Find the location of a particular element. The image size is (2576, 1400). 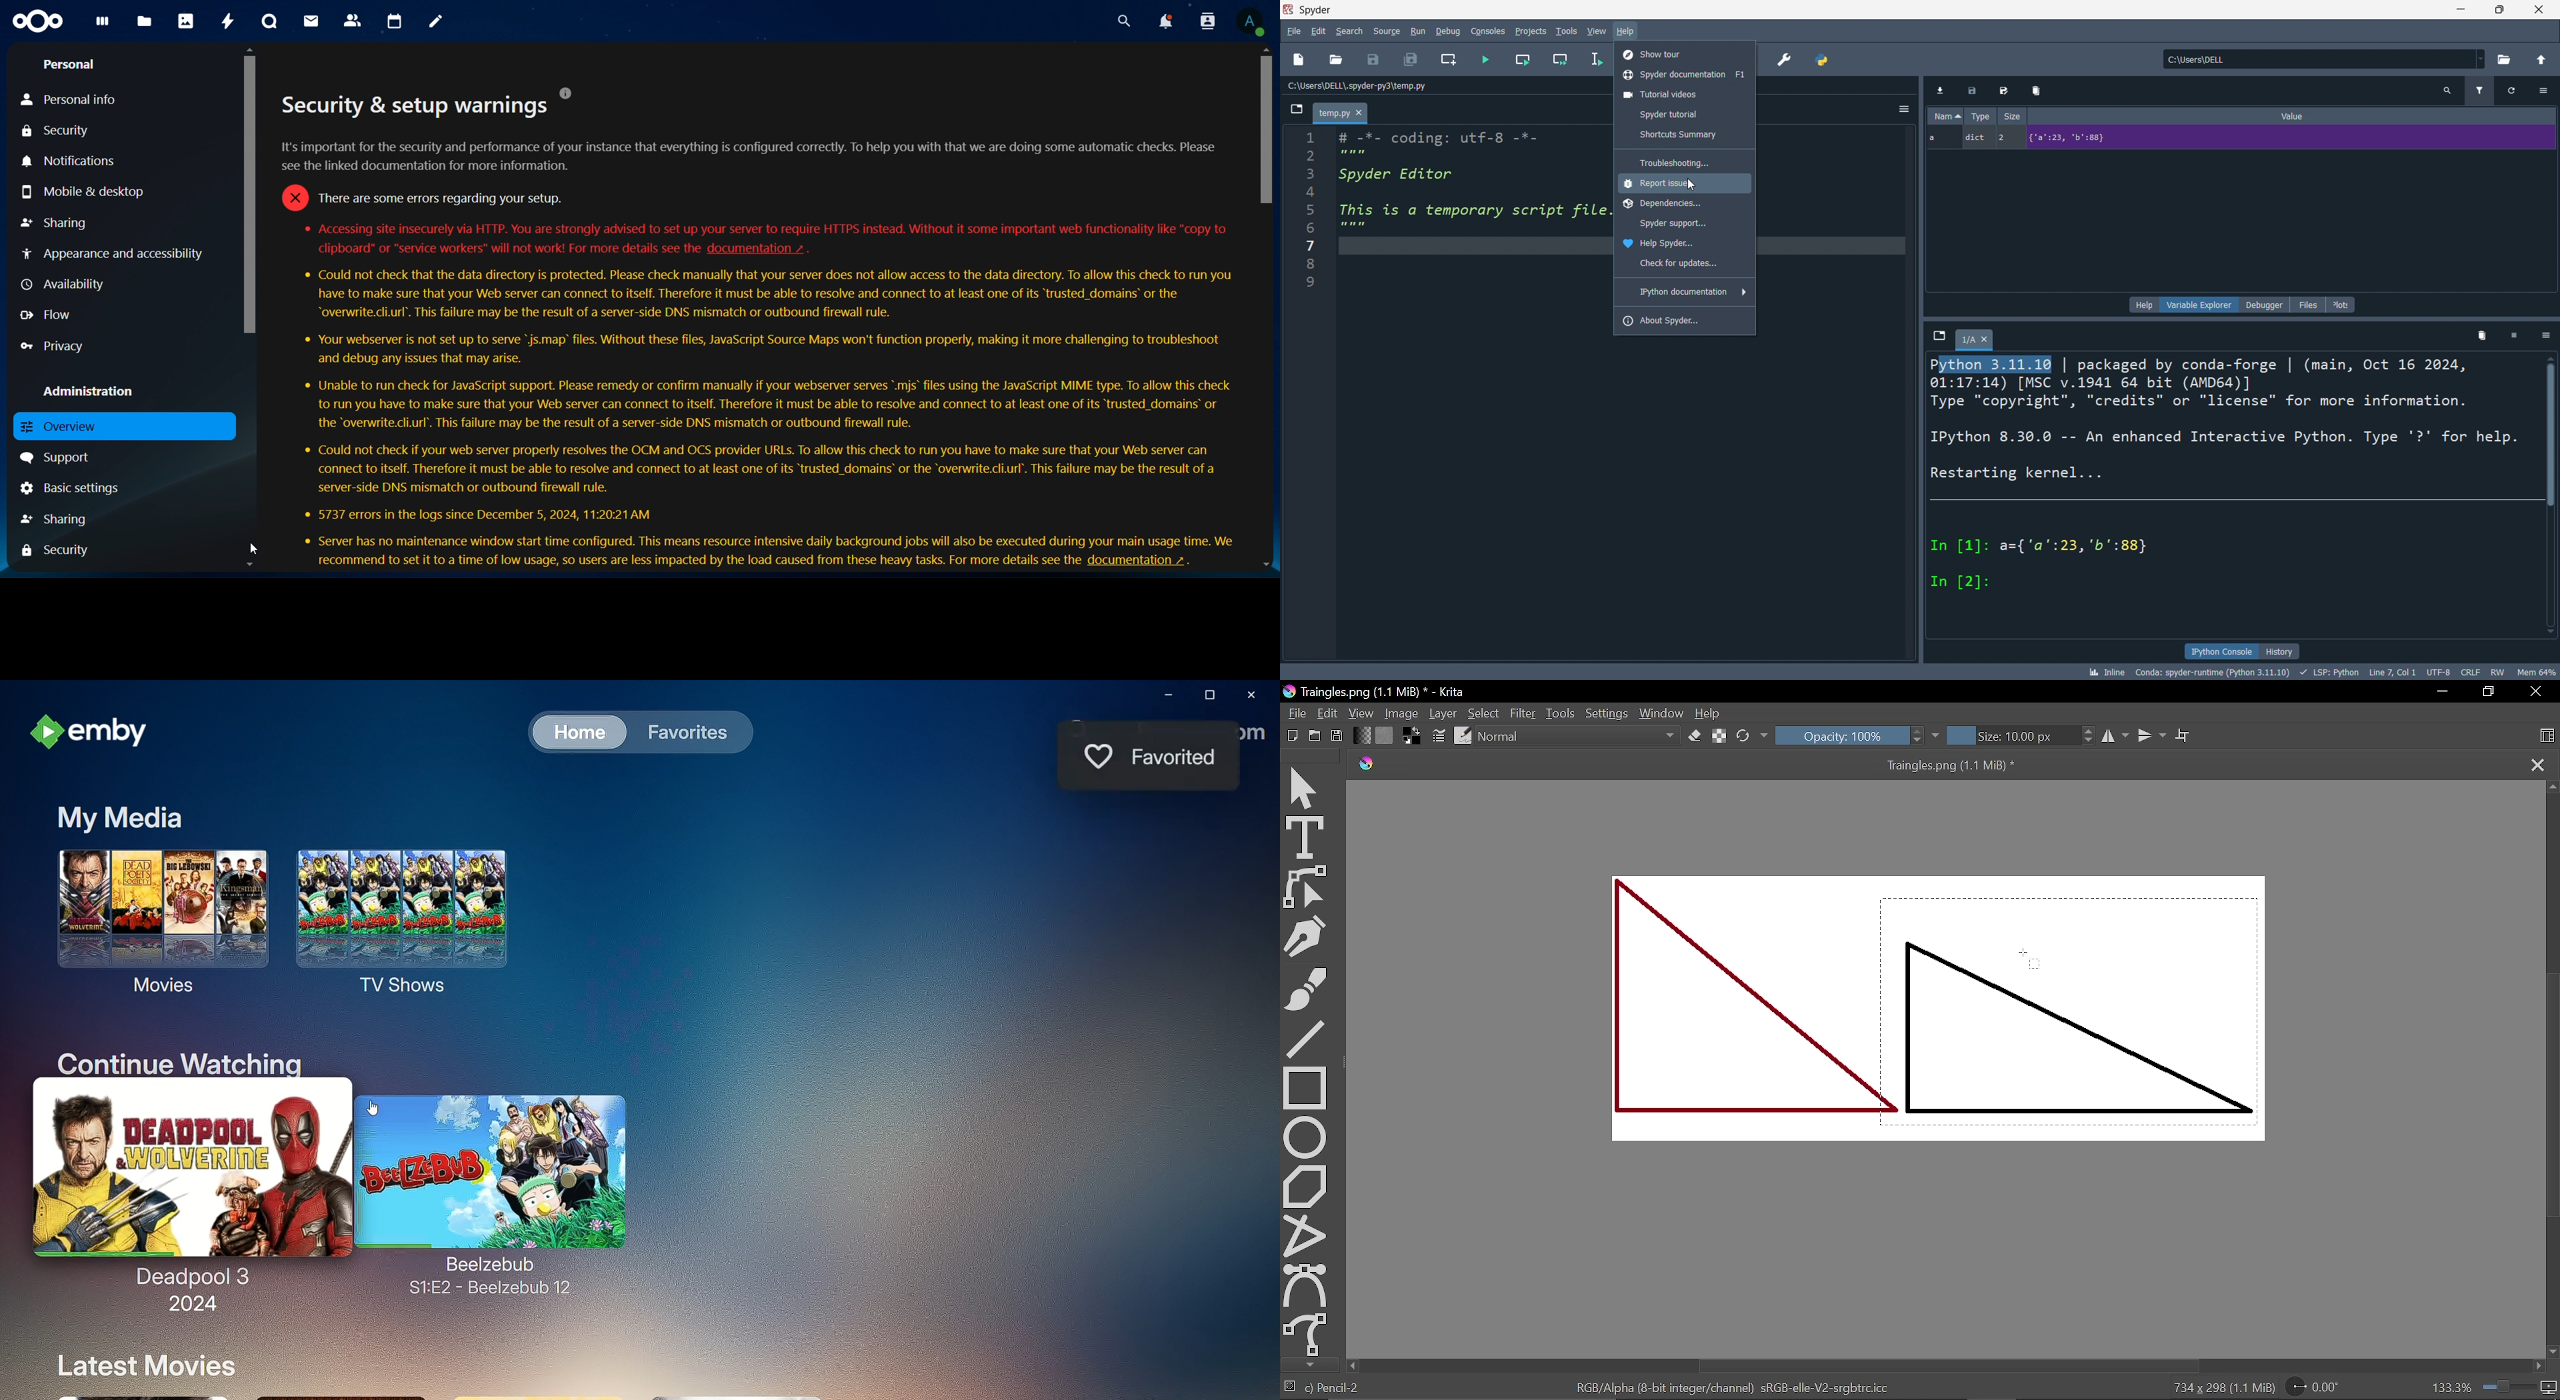

a dict 2 {"2":23, 'b':88} is located at coordinates (2243, 139).